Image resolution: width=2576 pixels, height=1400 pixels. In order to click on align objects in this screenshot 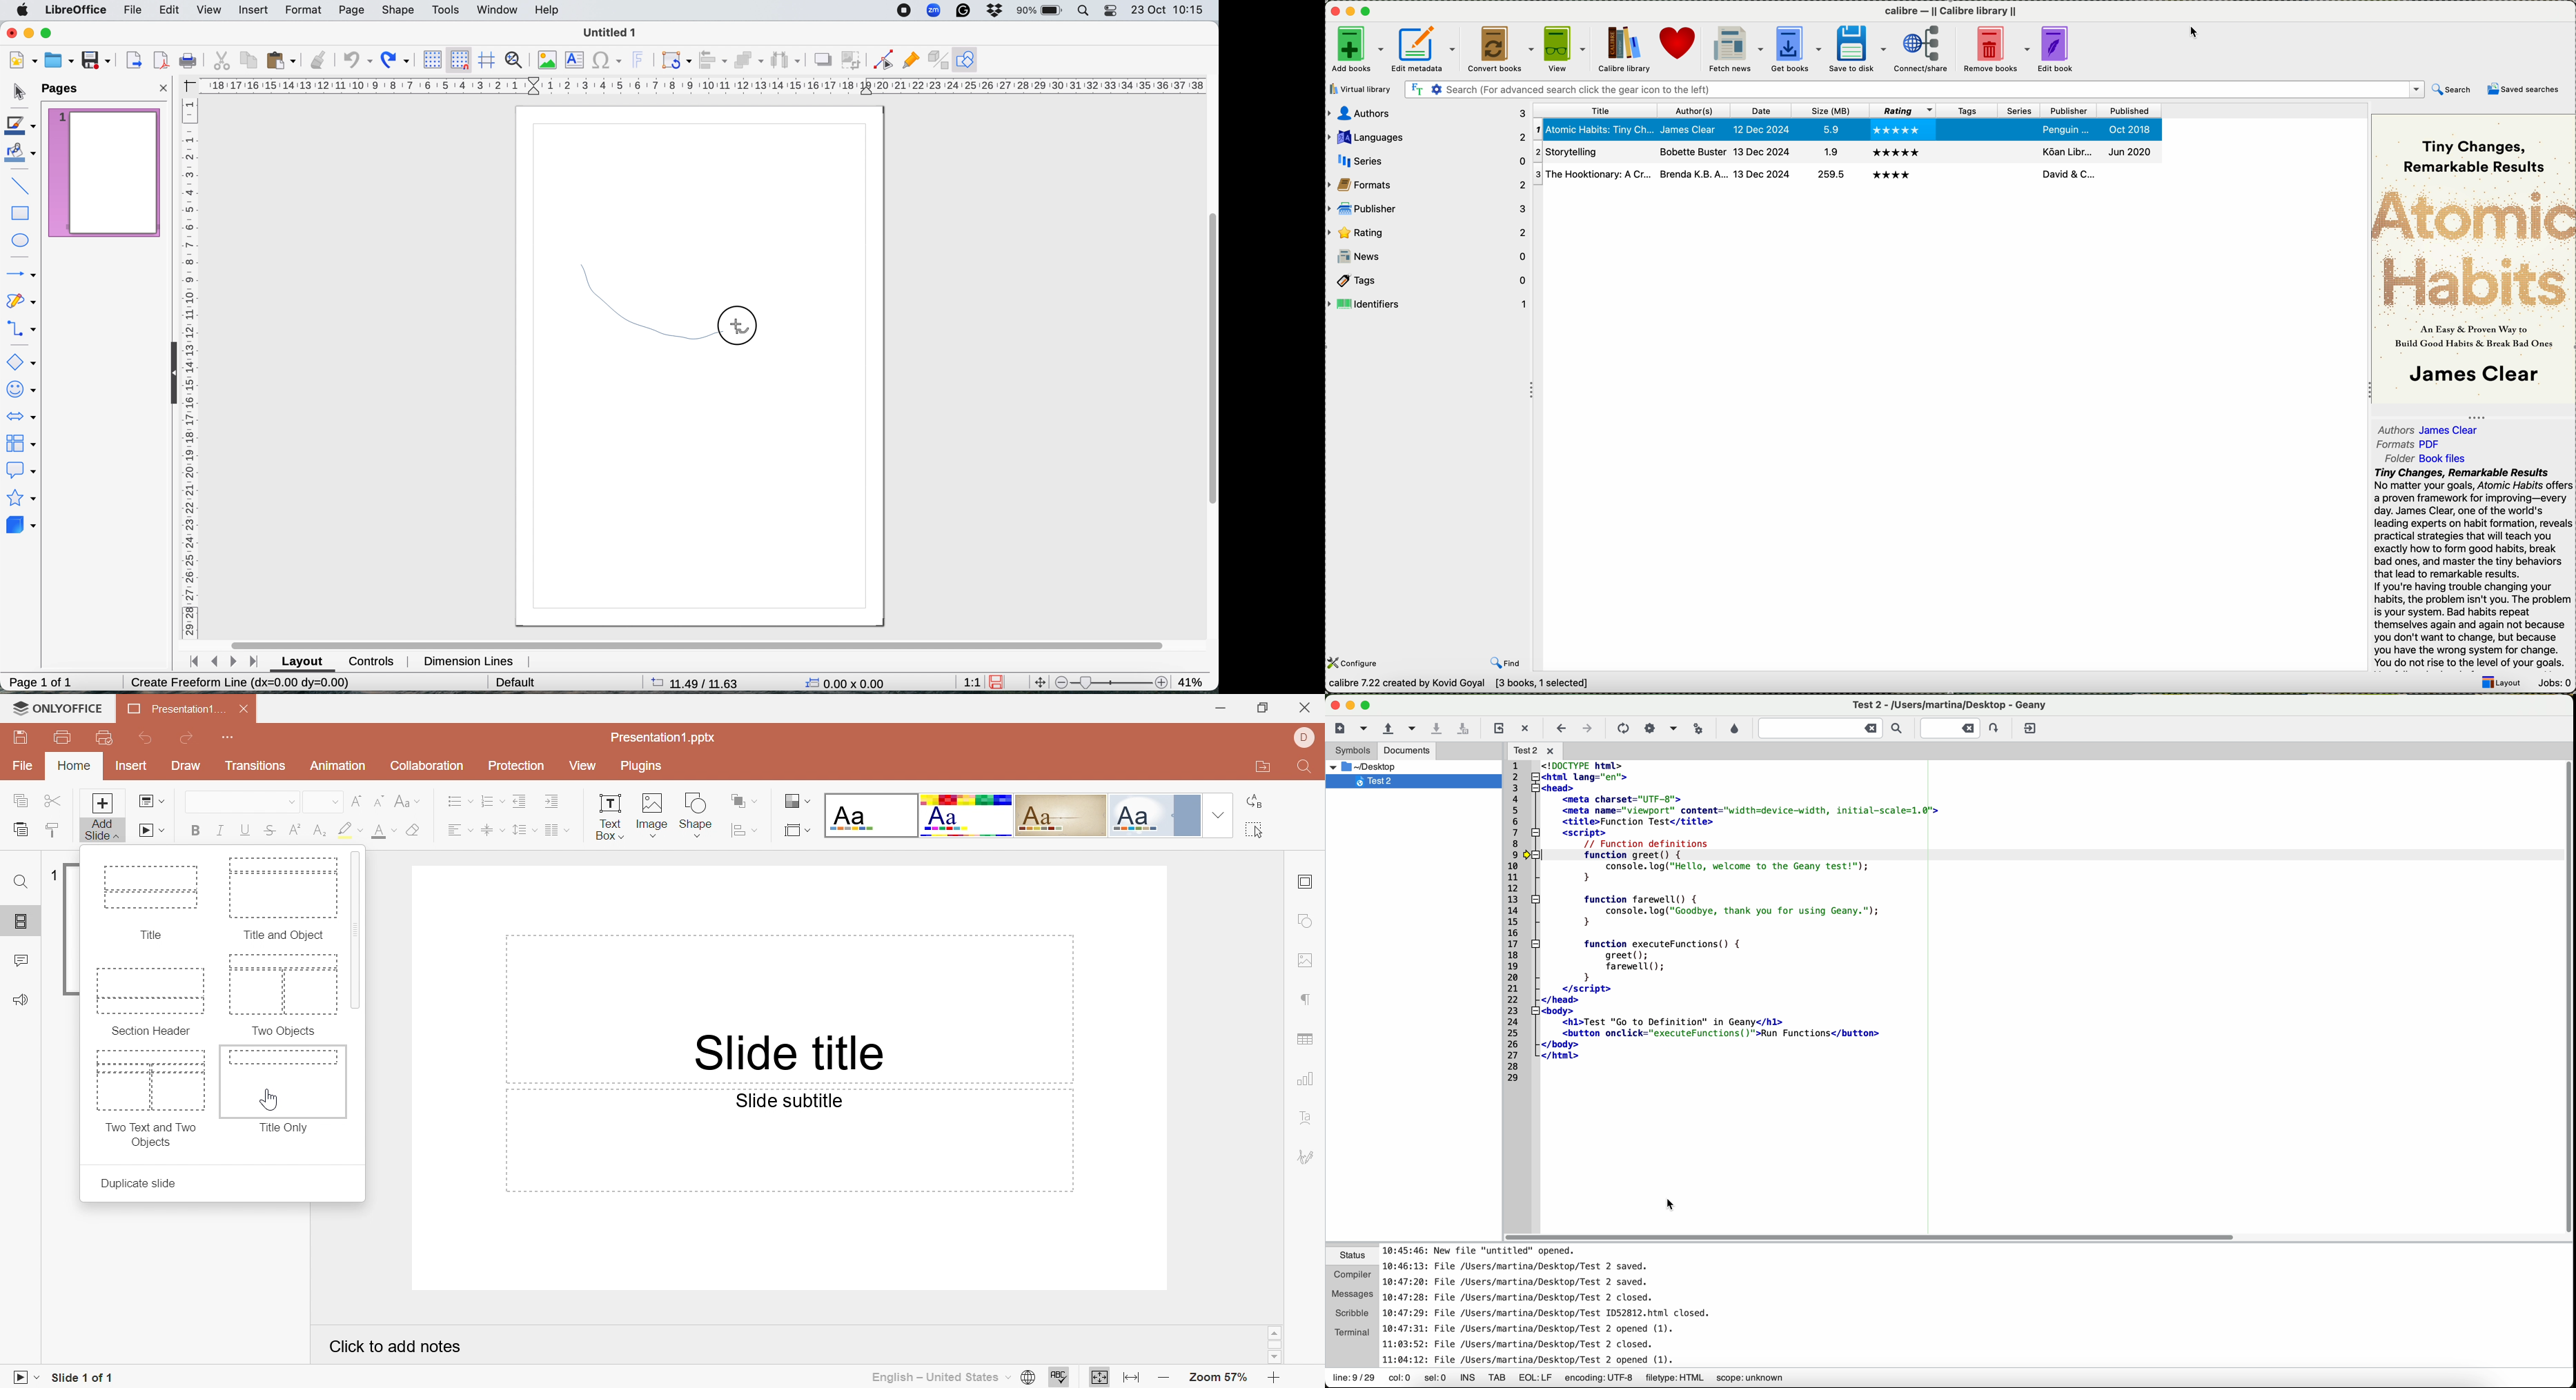, I will do `click(713, 61)`.